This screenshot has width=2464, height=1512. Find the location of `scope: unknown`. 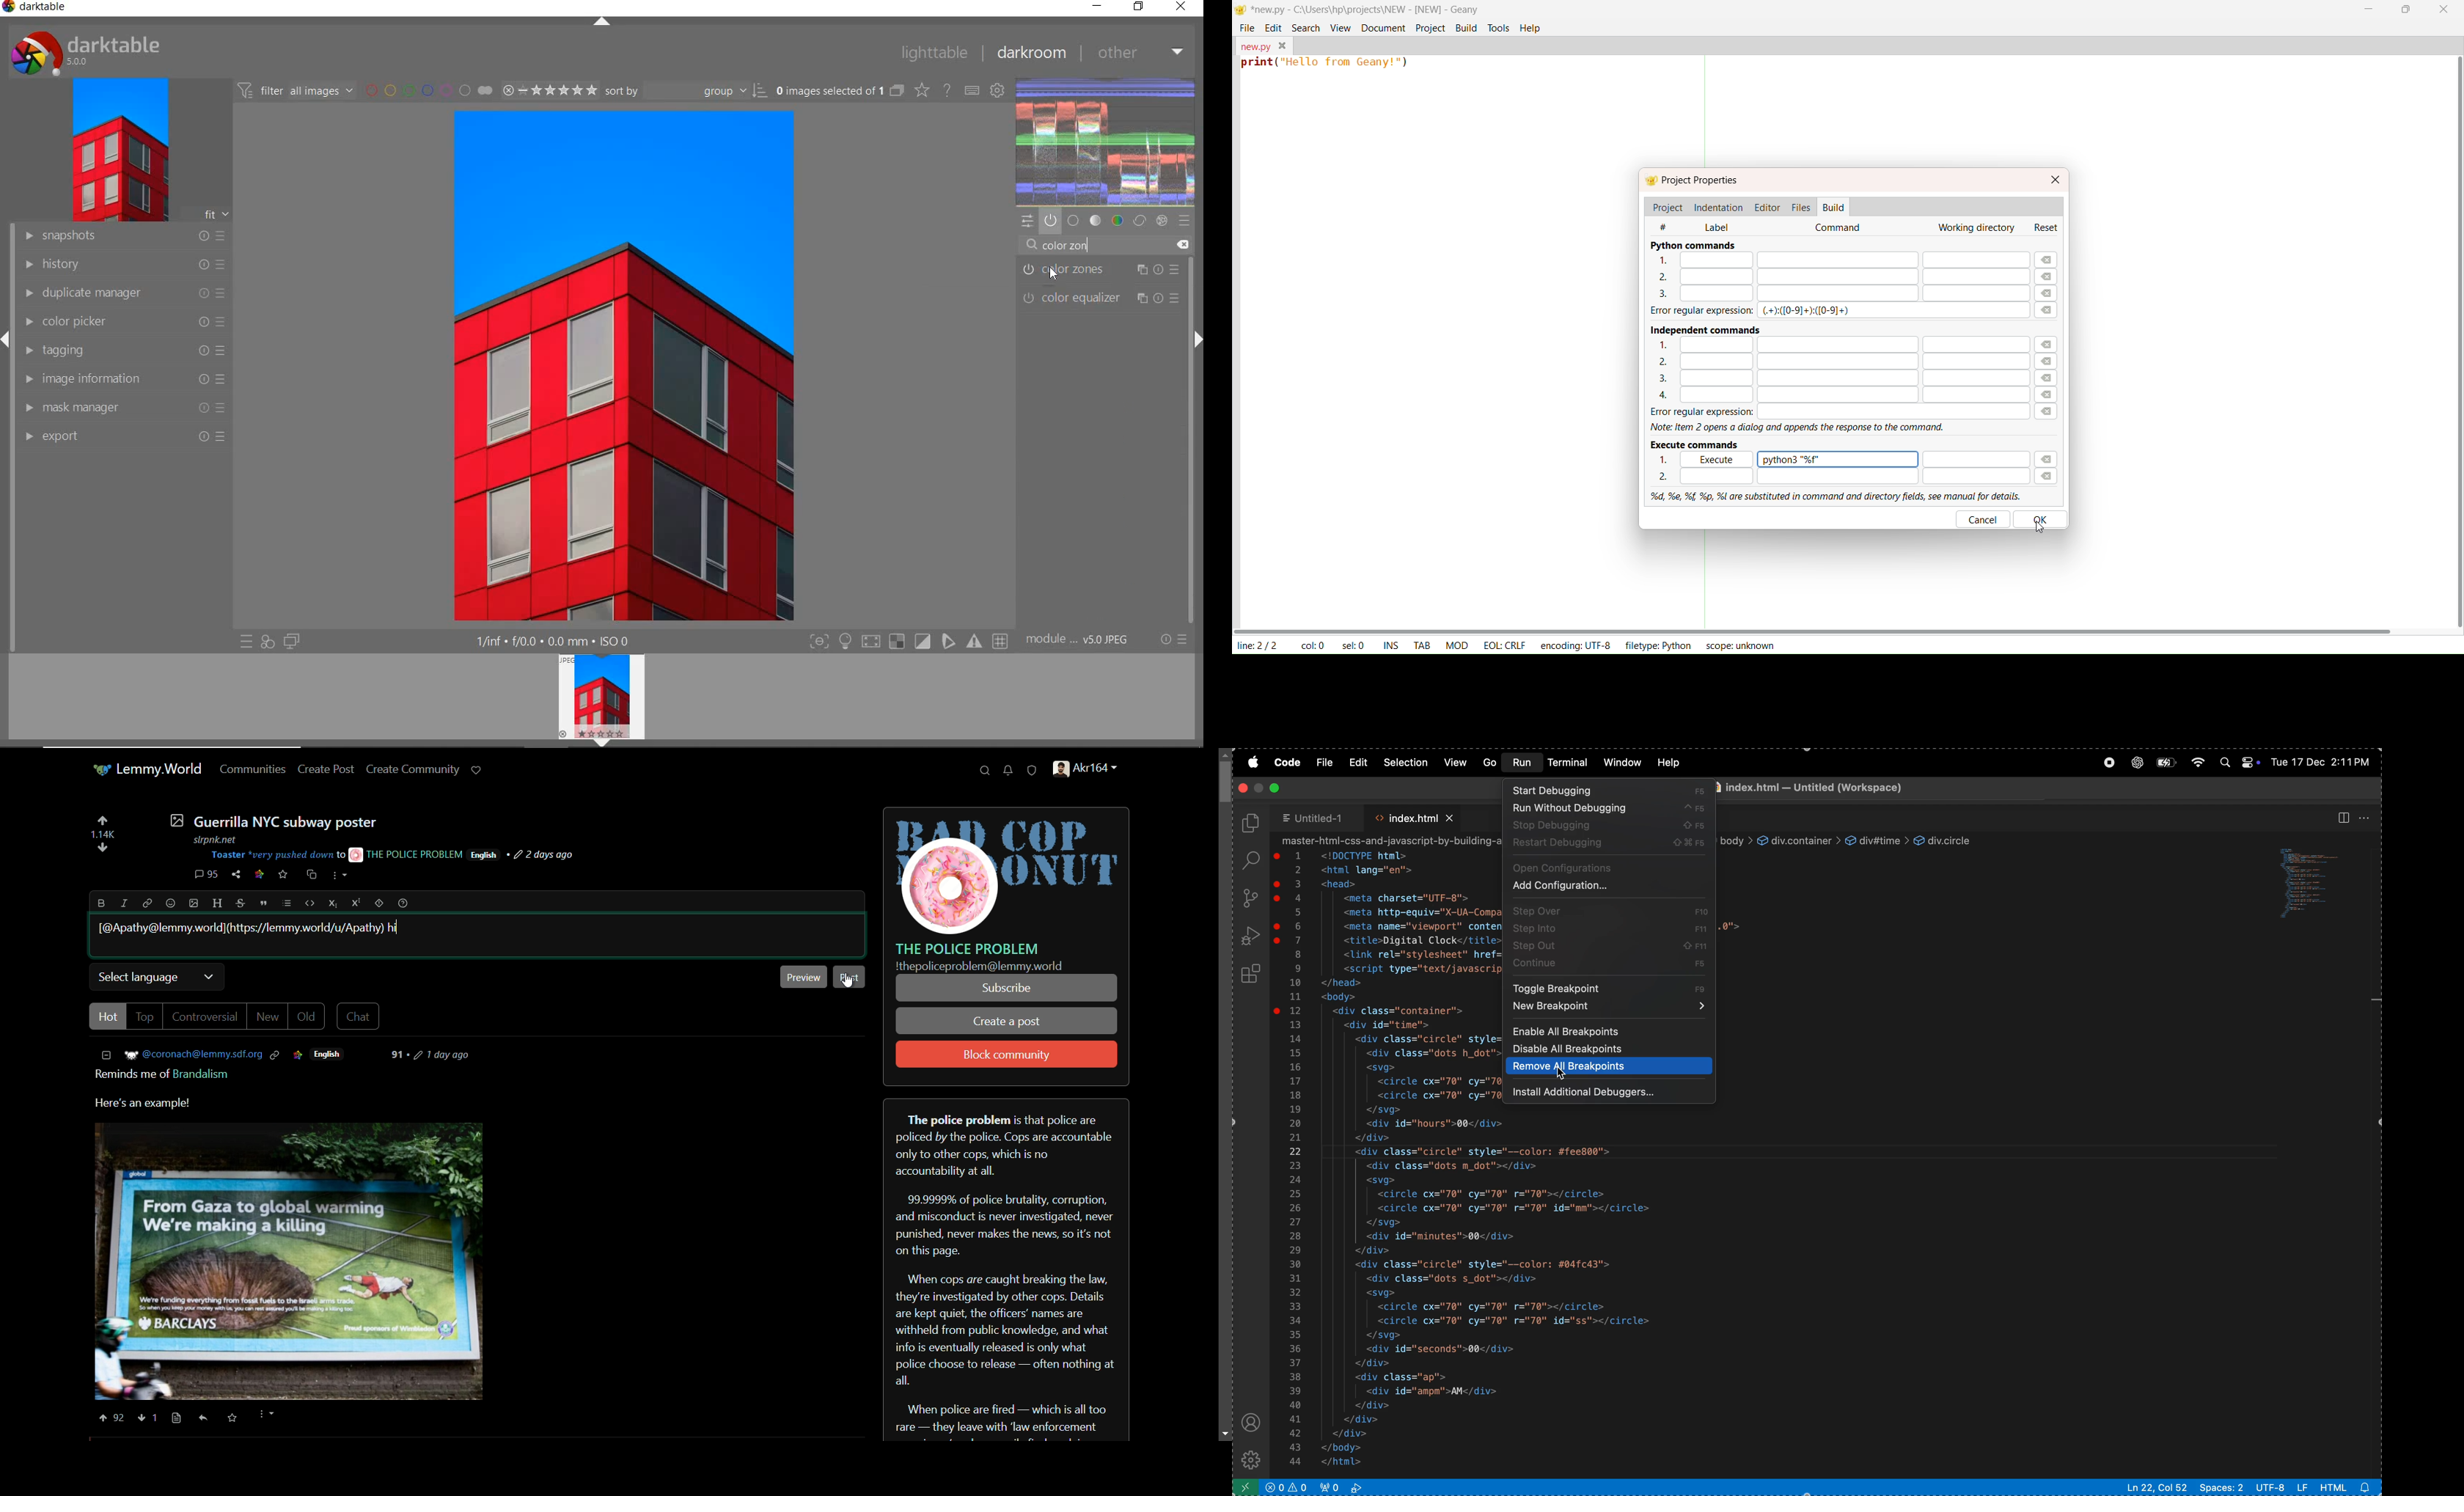

scope: unknown is located at coordinates (1738, 646).